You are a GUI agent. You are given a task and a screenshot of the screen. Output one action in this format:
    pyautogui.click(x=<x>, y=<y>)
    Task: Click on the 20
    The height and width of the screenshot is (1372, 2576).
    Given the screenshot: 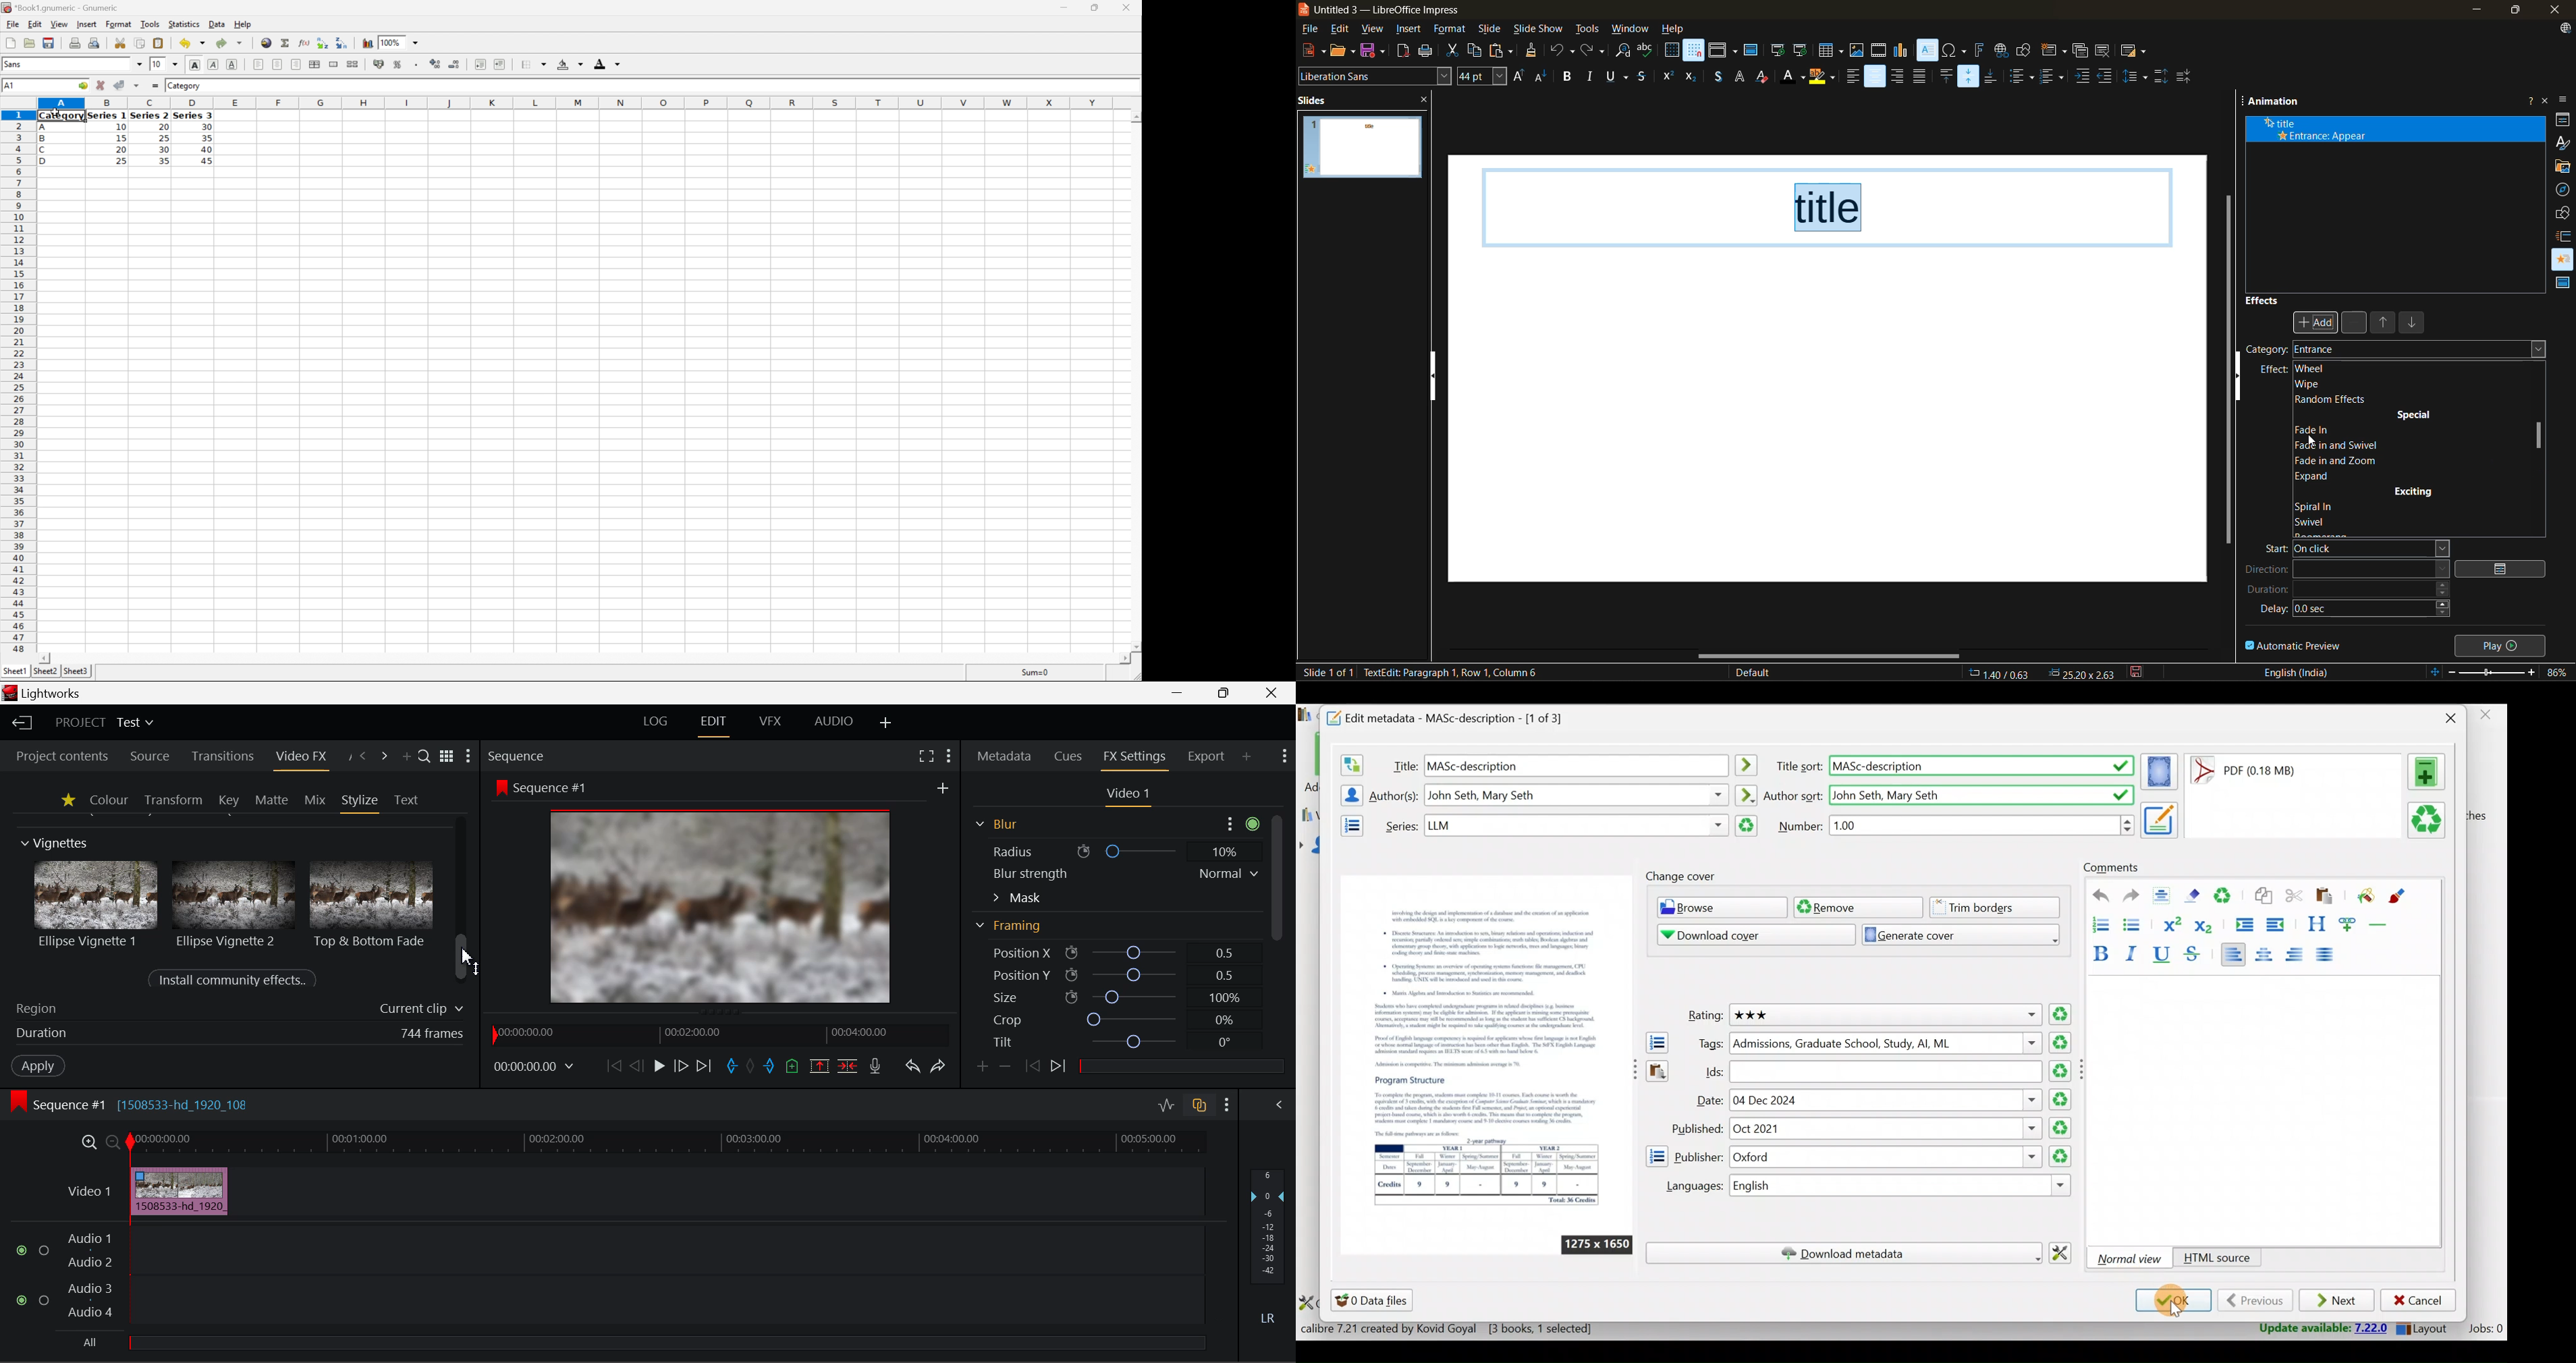 What is the action you would take?
    pyautogui.click(x=121, y=150)
    